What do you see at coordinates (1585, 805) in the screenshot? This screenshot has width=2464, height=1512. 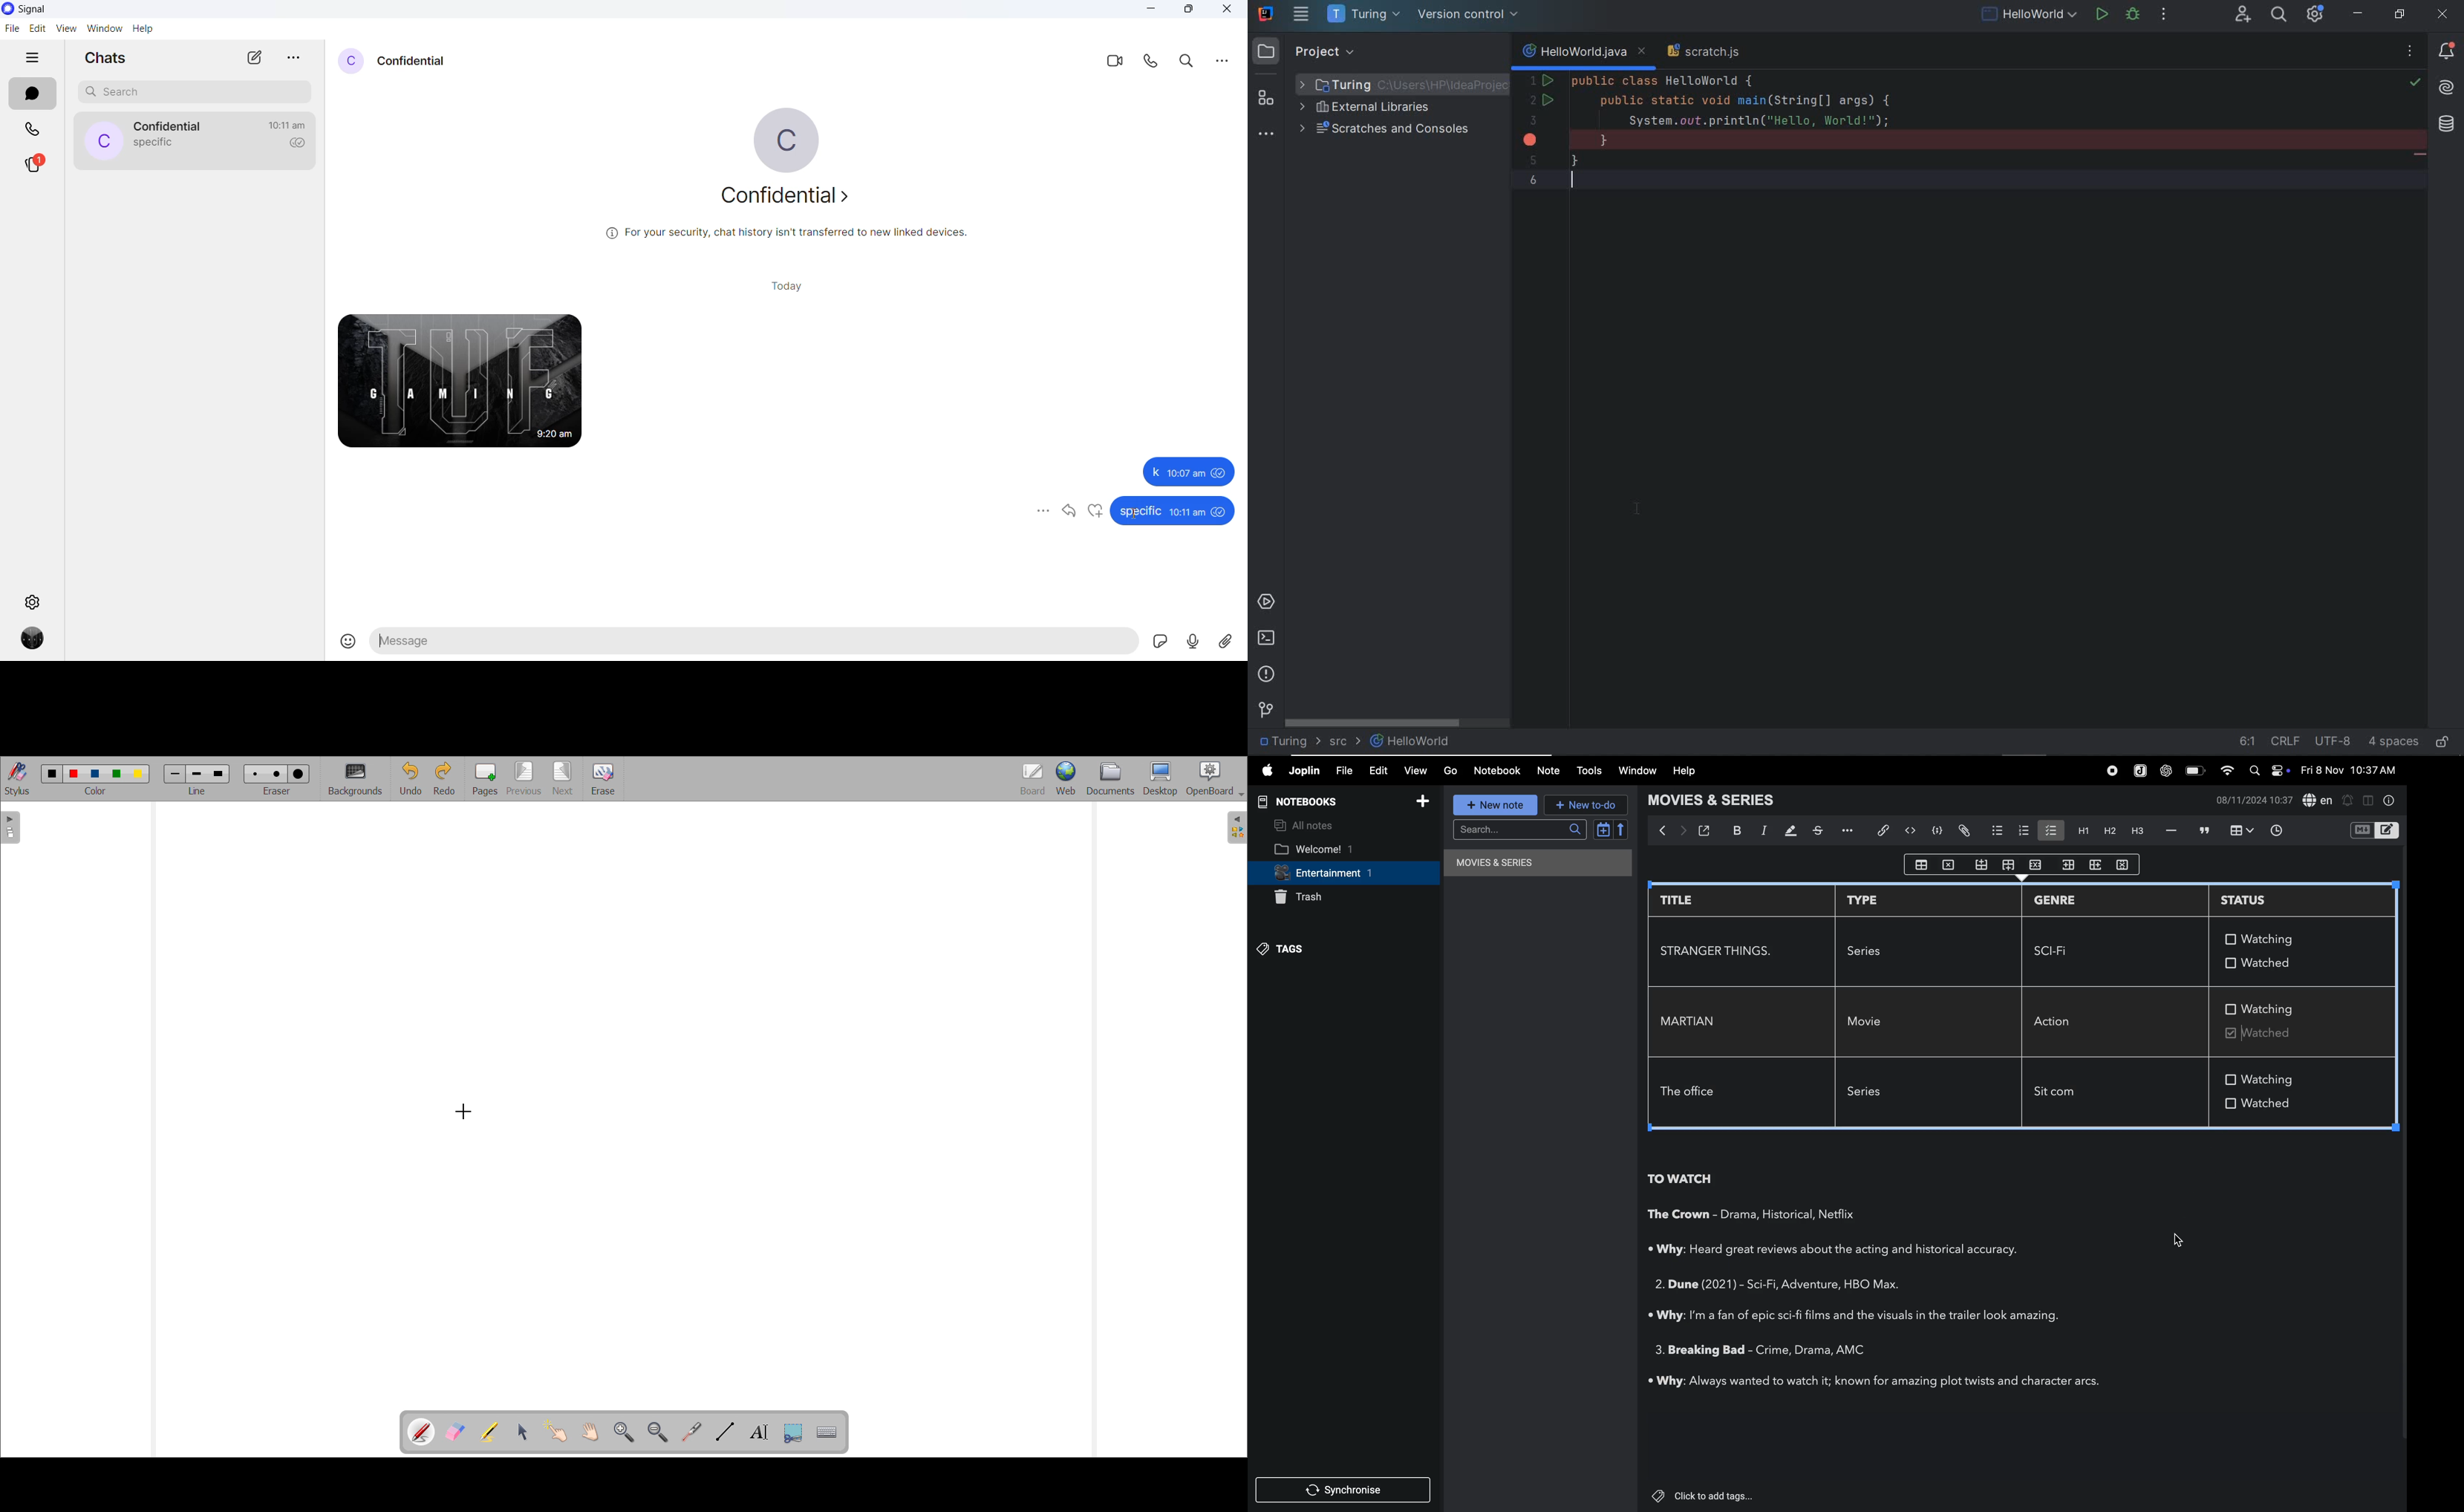 I see `new to do` at bounding box center [1585, 805].